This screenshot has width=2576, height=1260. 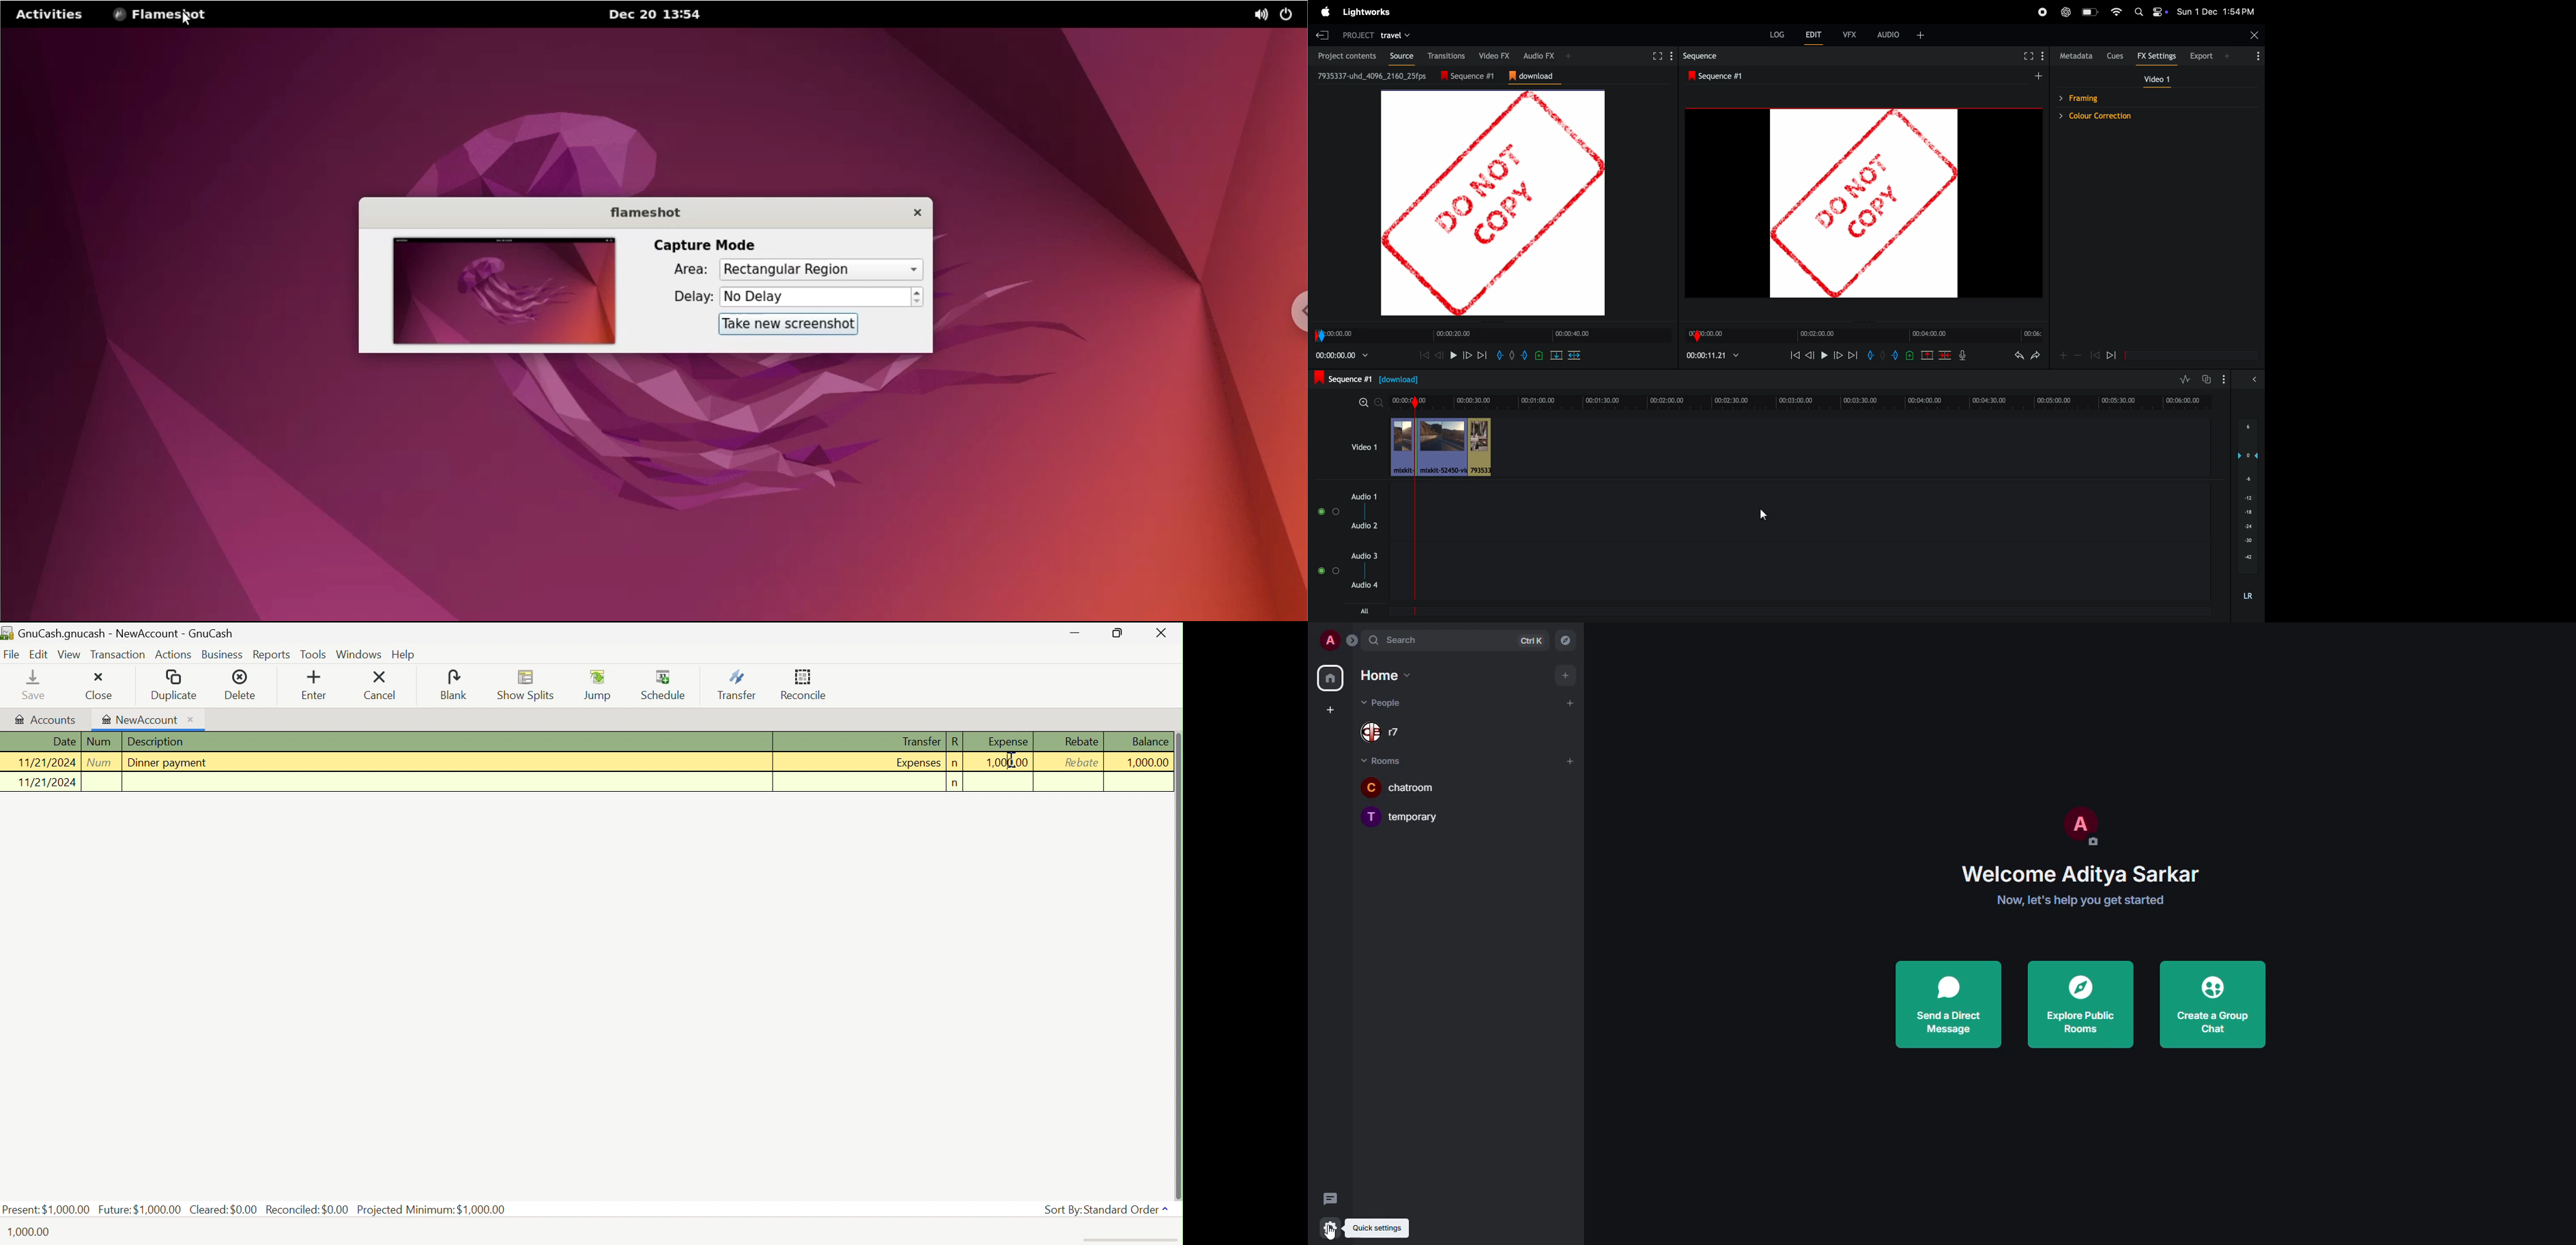 I want to click on Jump, so click(x=598, y=684).